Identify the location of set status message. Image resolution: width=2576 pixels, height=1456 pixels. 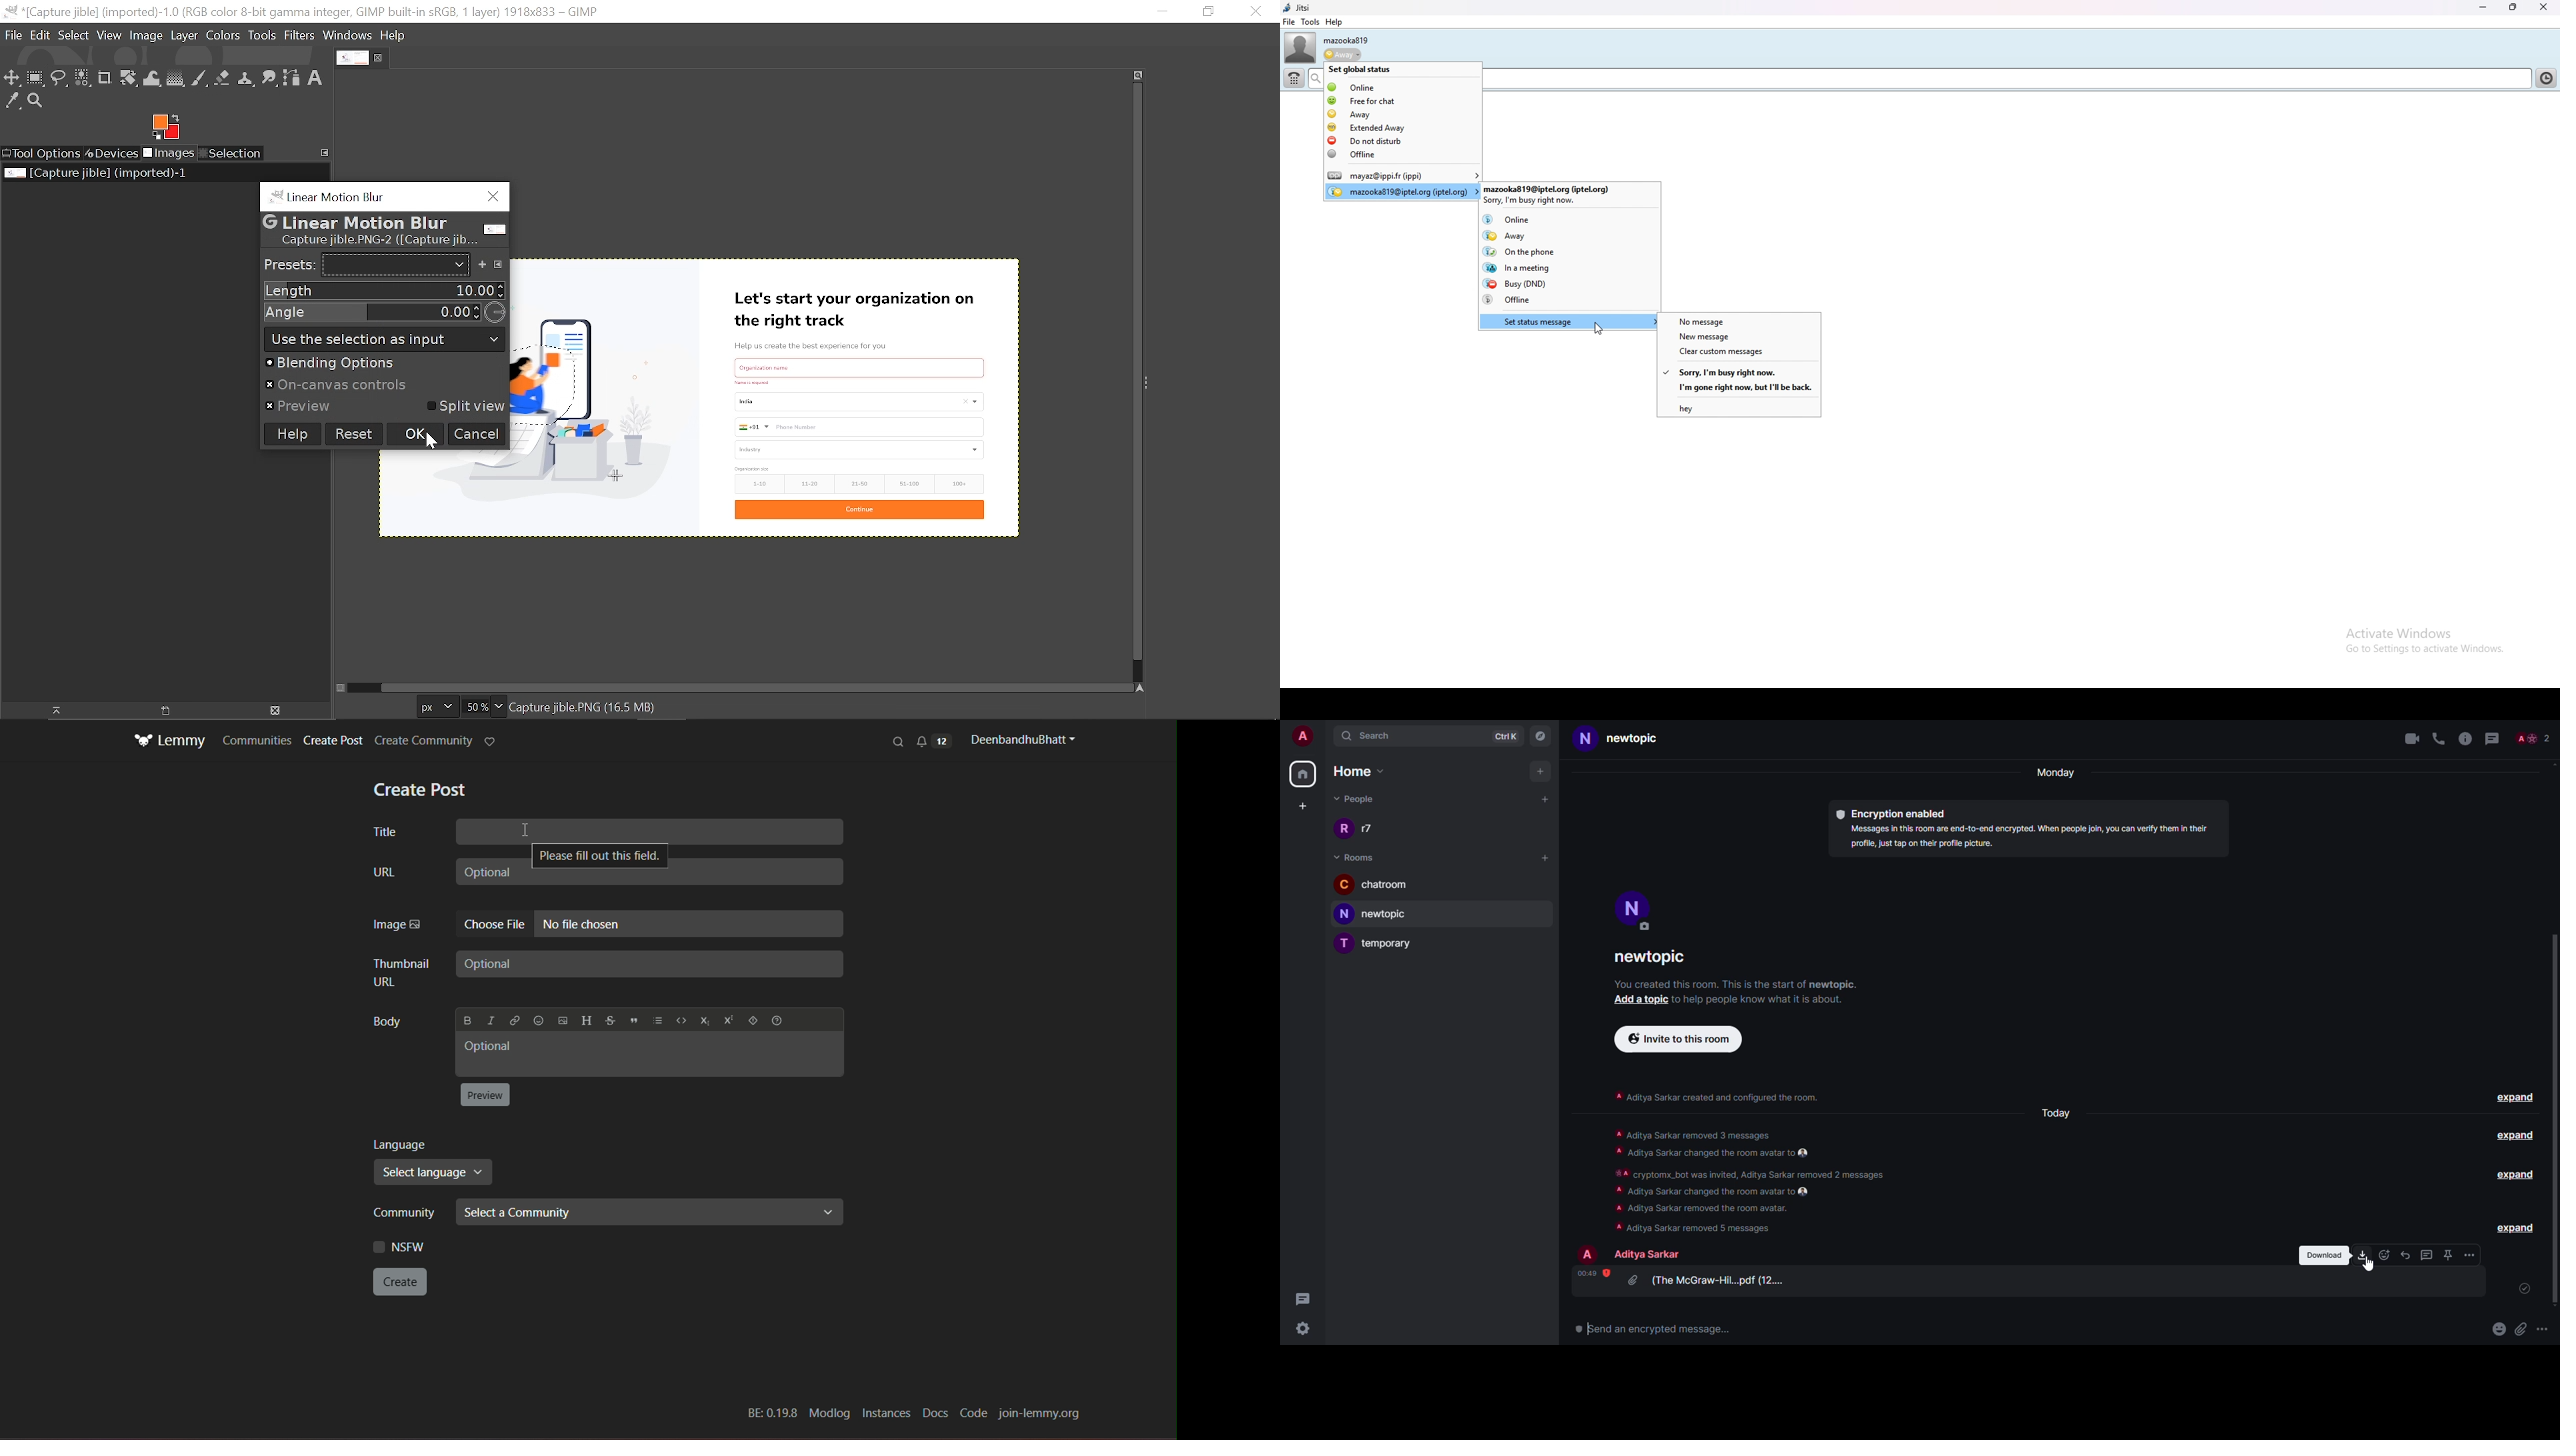
(1569, 321).